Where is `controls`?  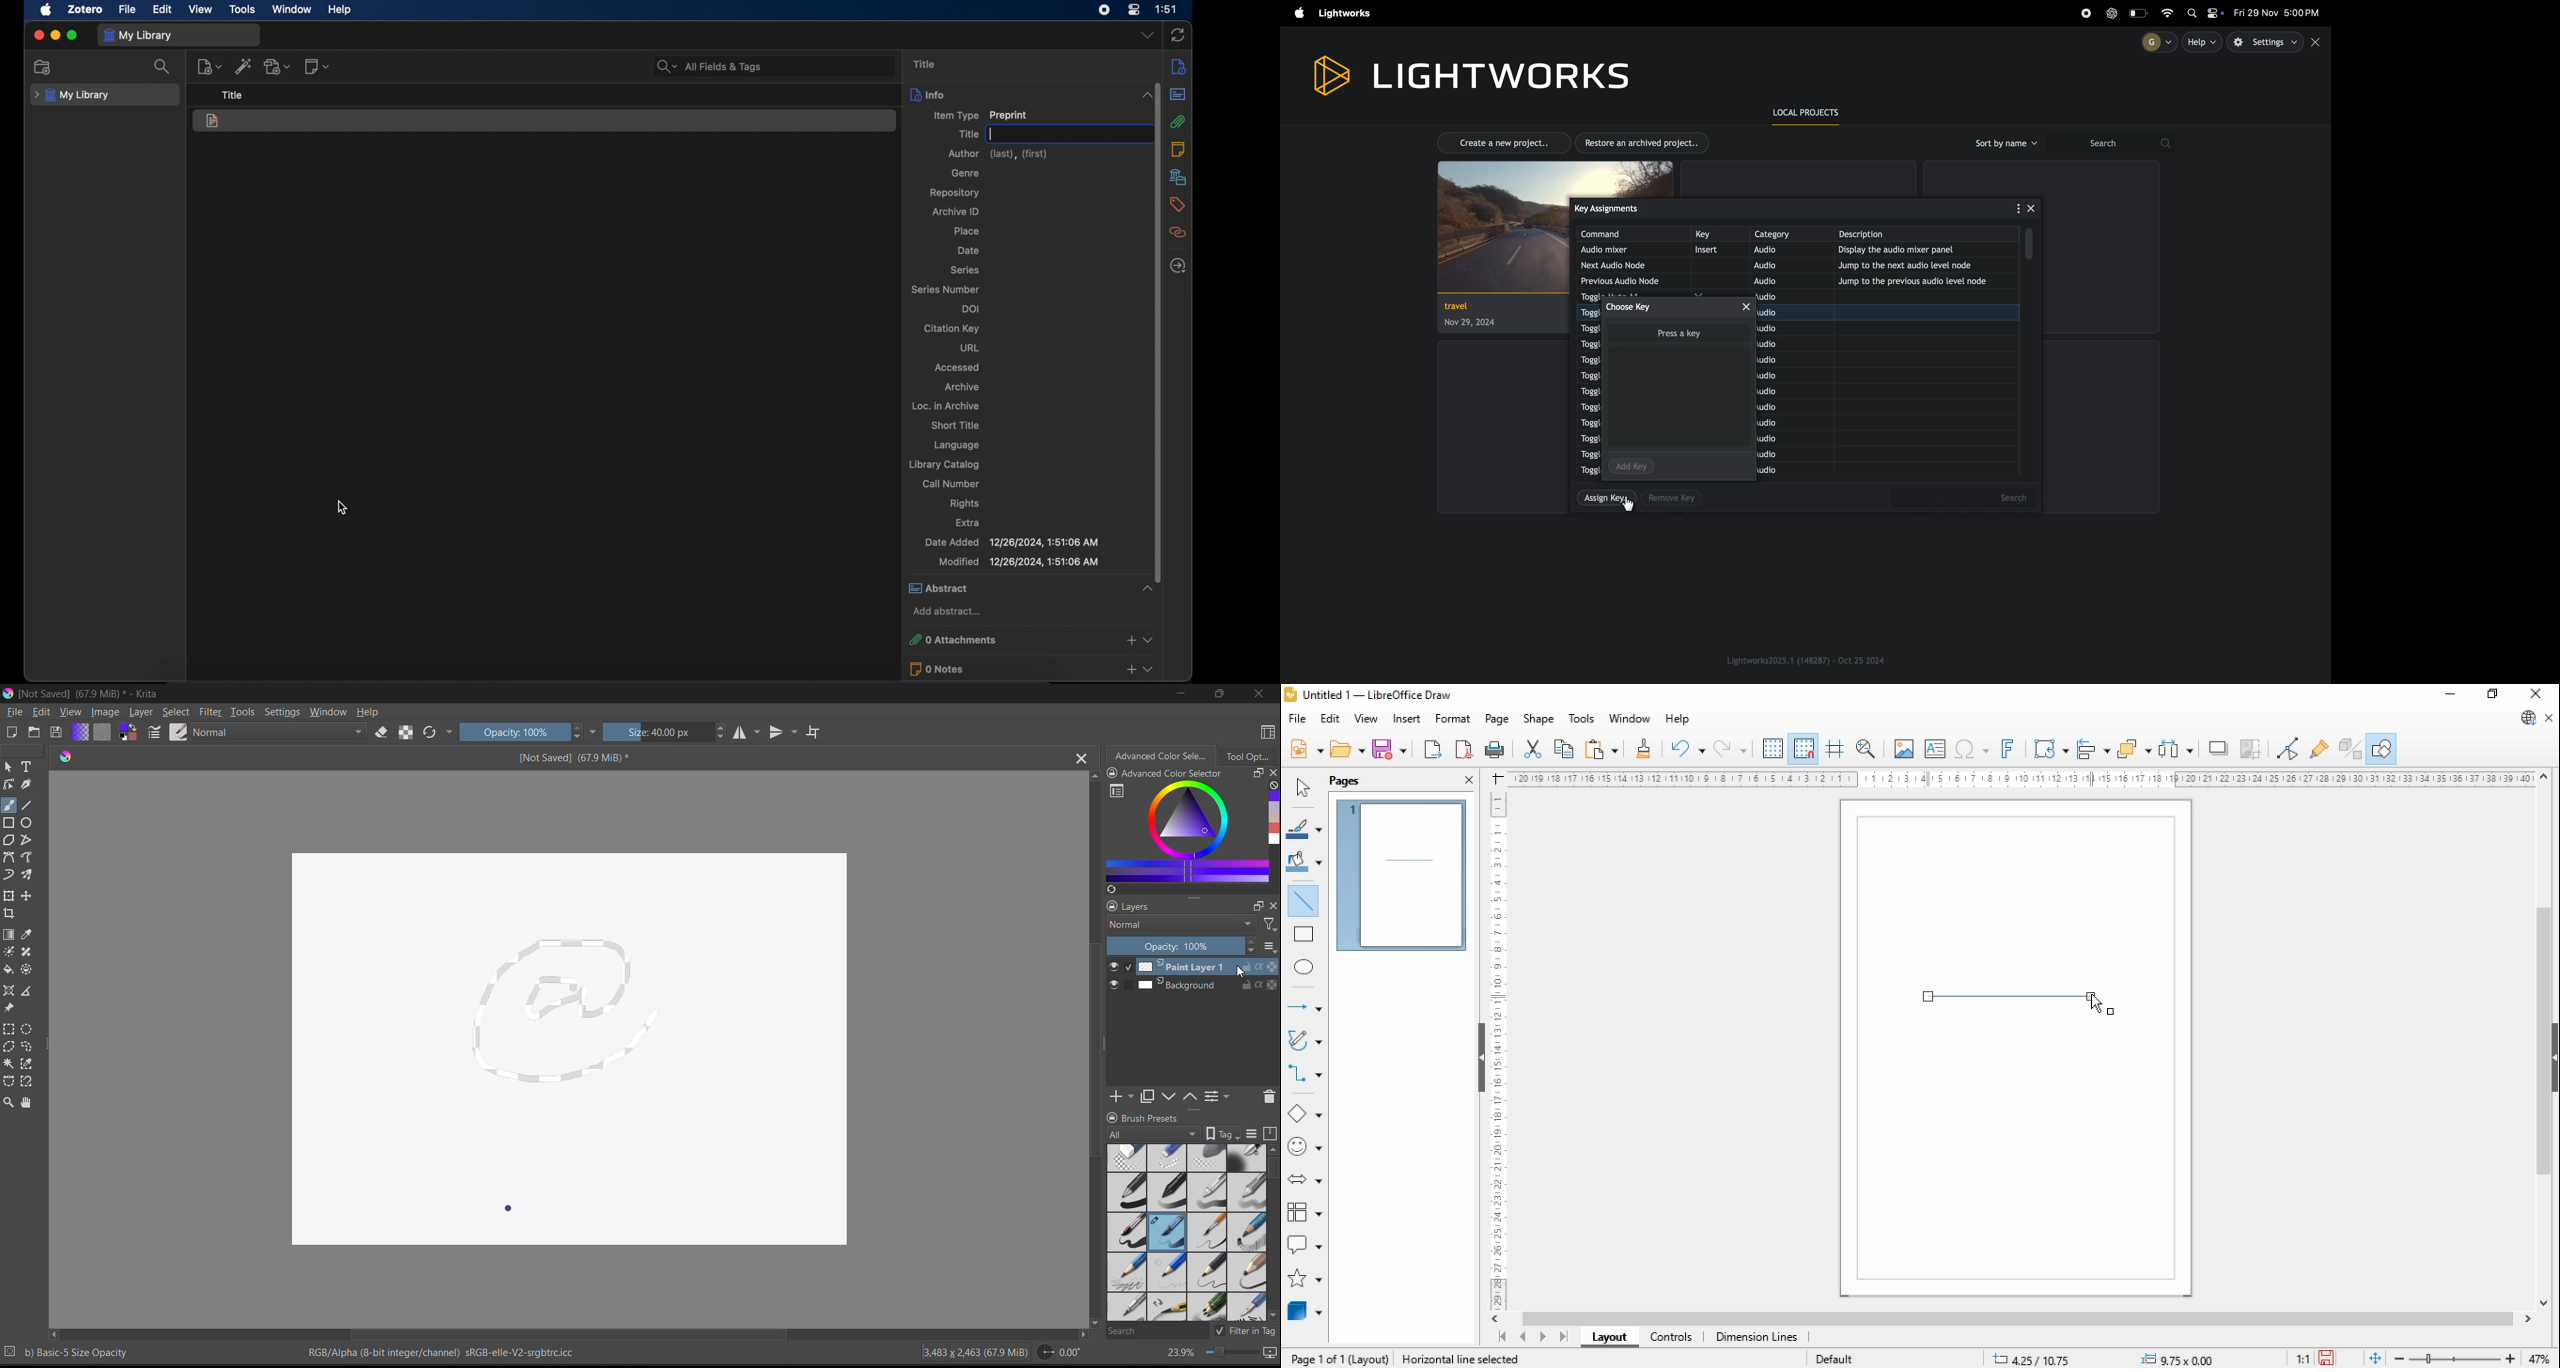 controls is located at coordinates (1671, 1338).